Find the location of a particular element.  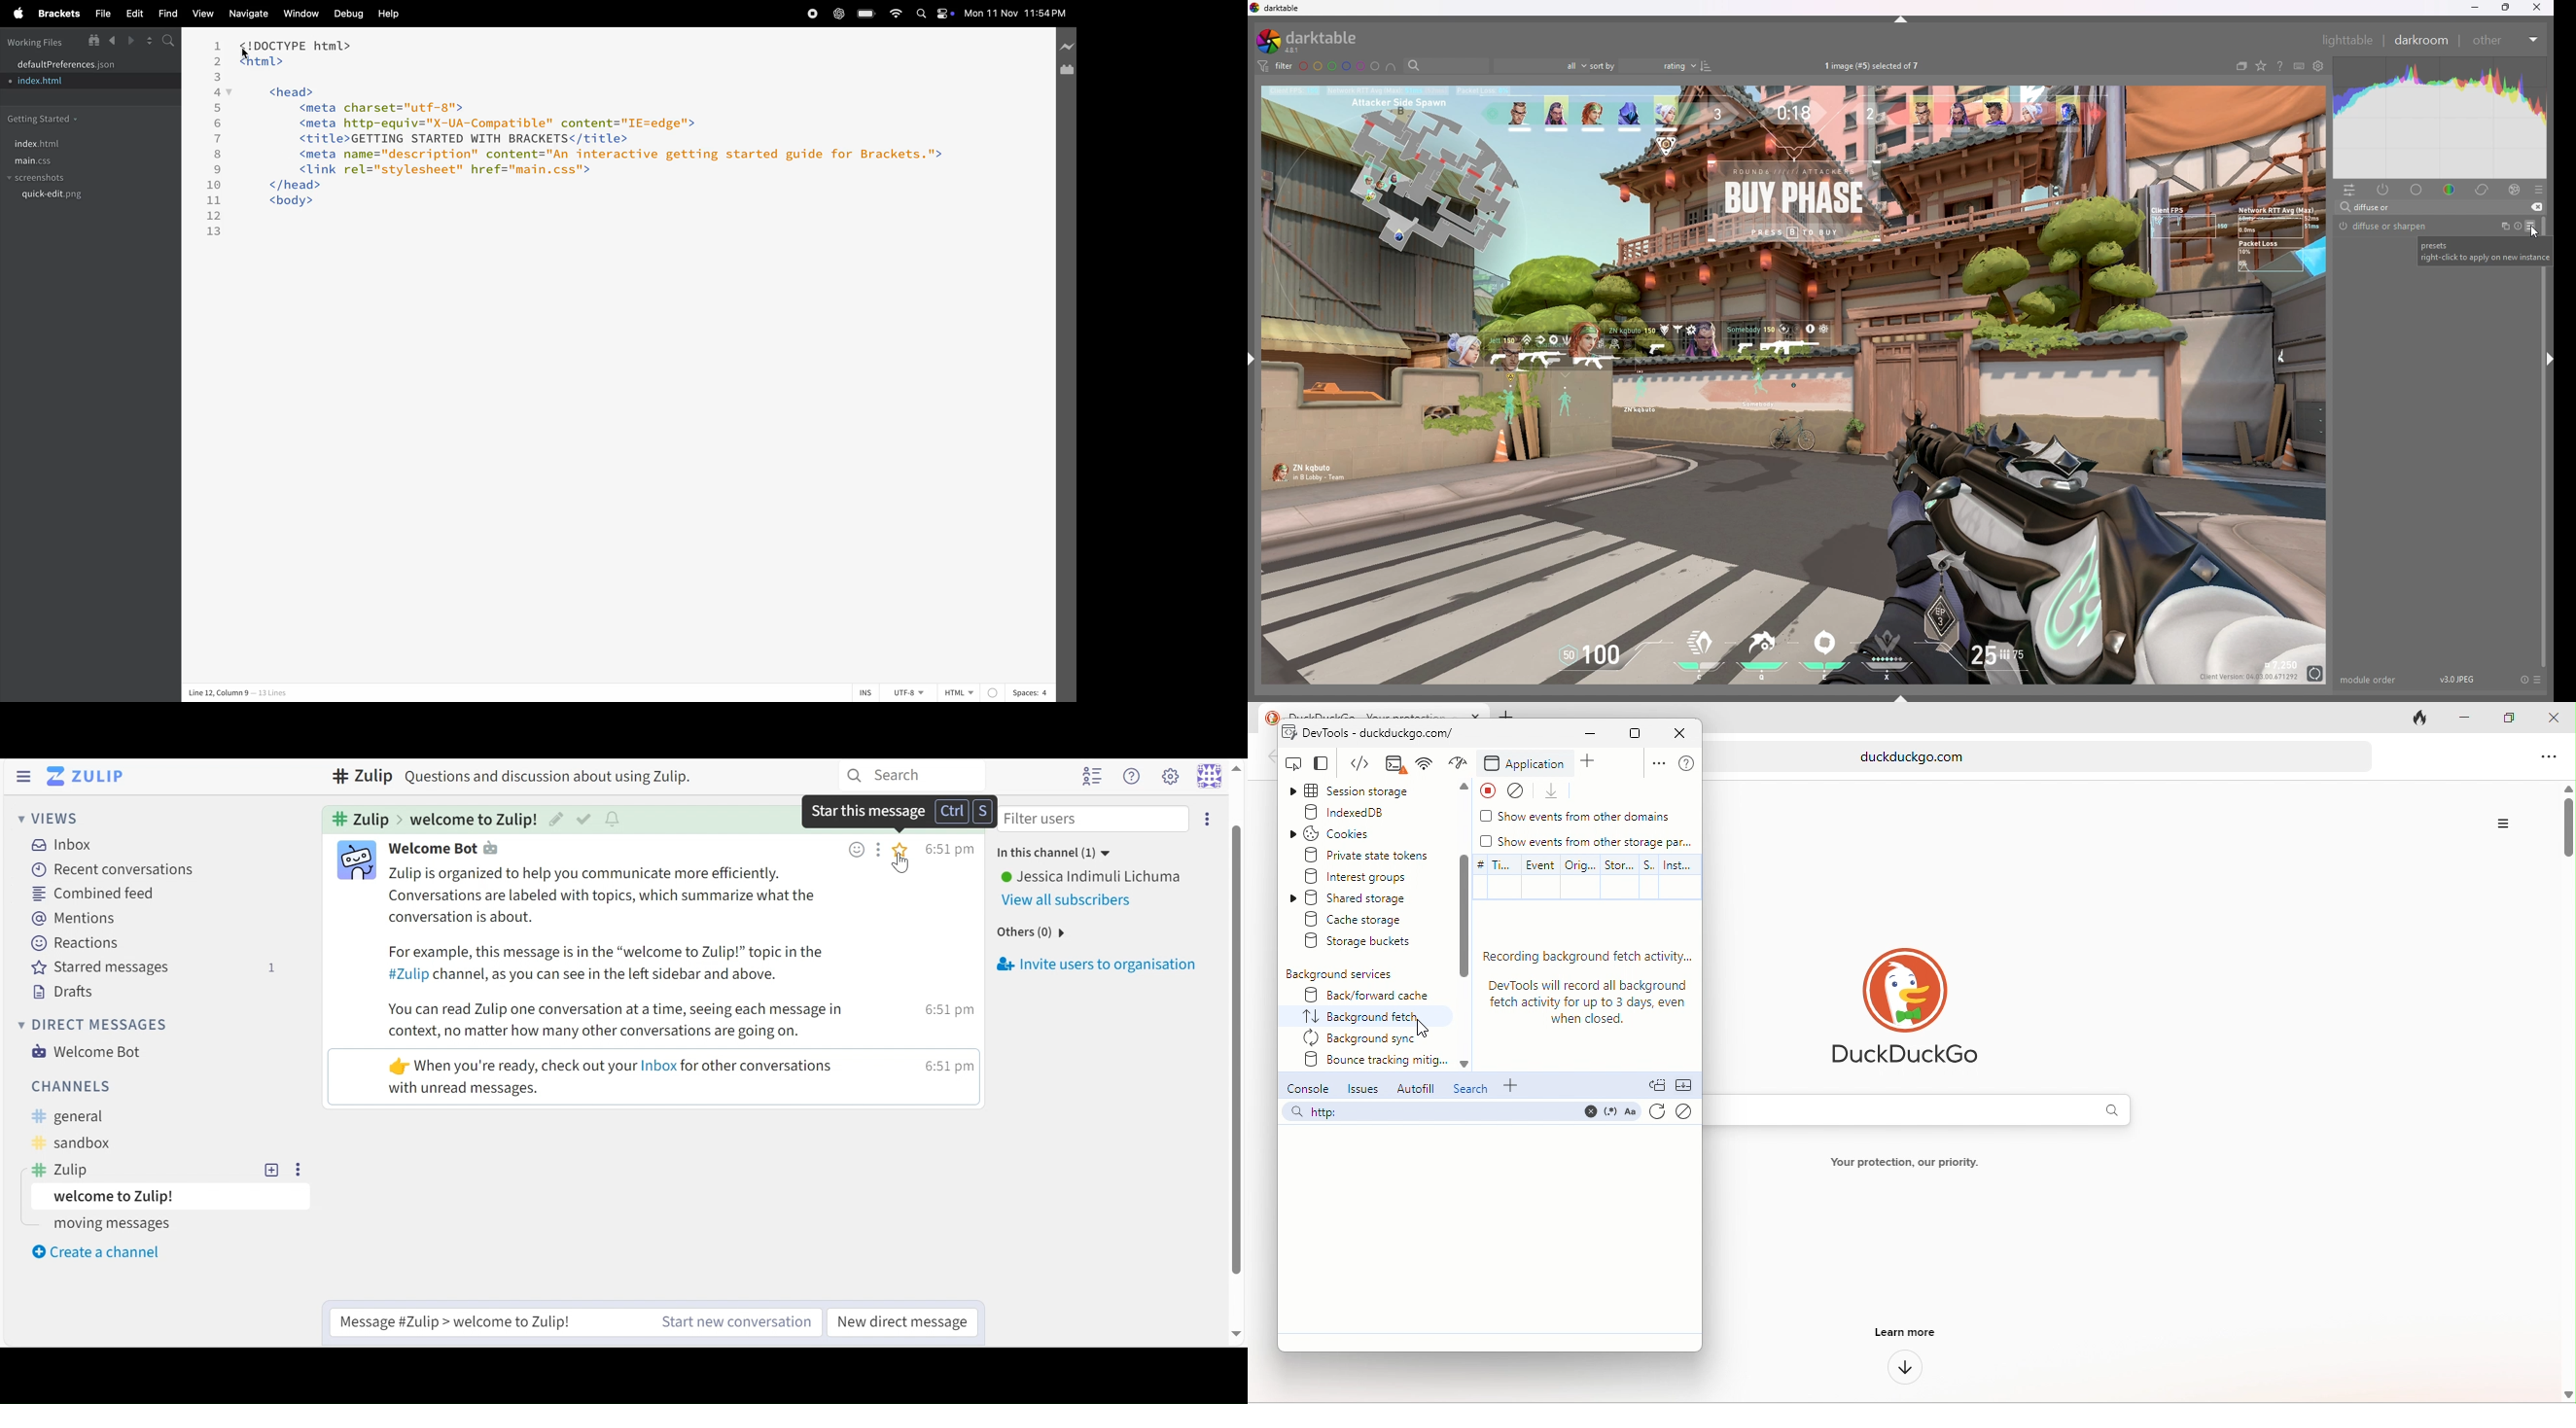

autofill is located at coordinates (1413, 1088).